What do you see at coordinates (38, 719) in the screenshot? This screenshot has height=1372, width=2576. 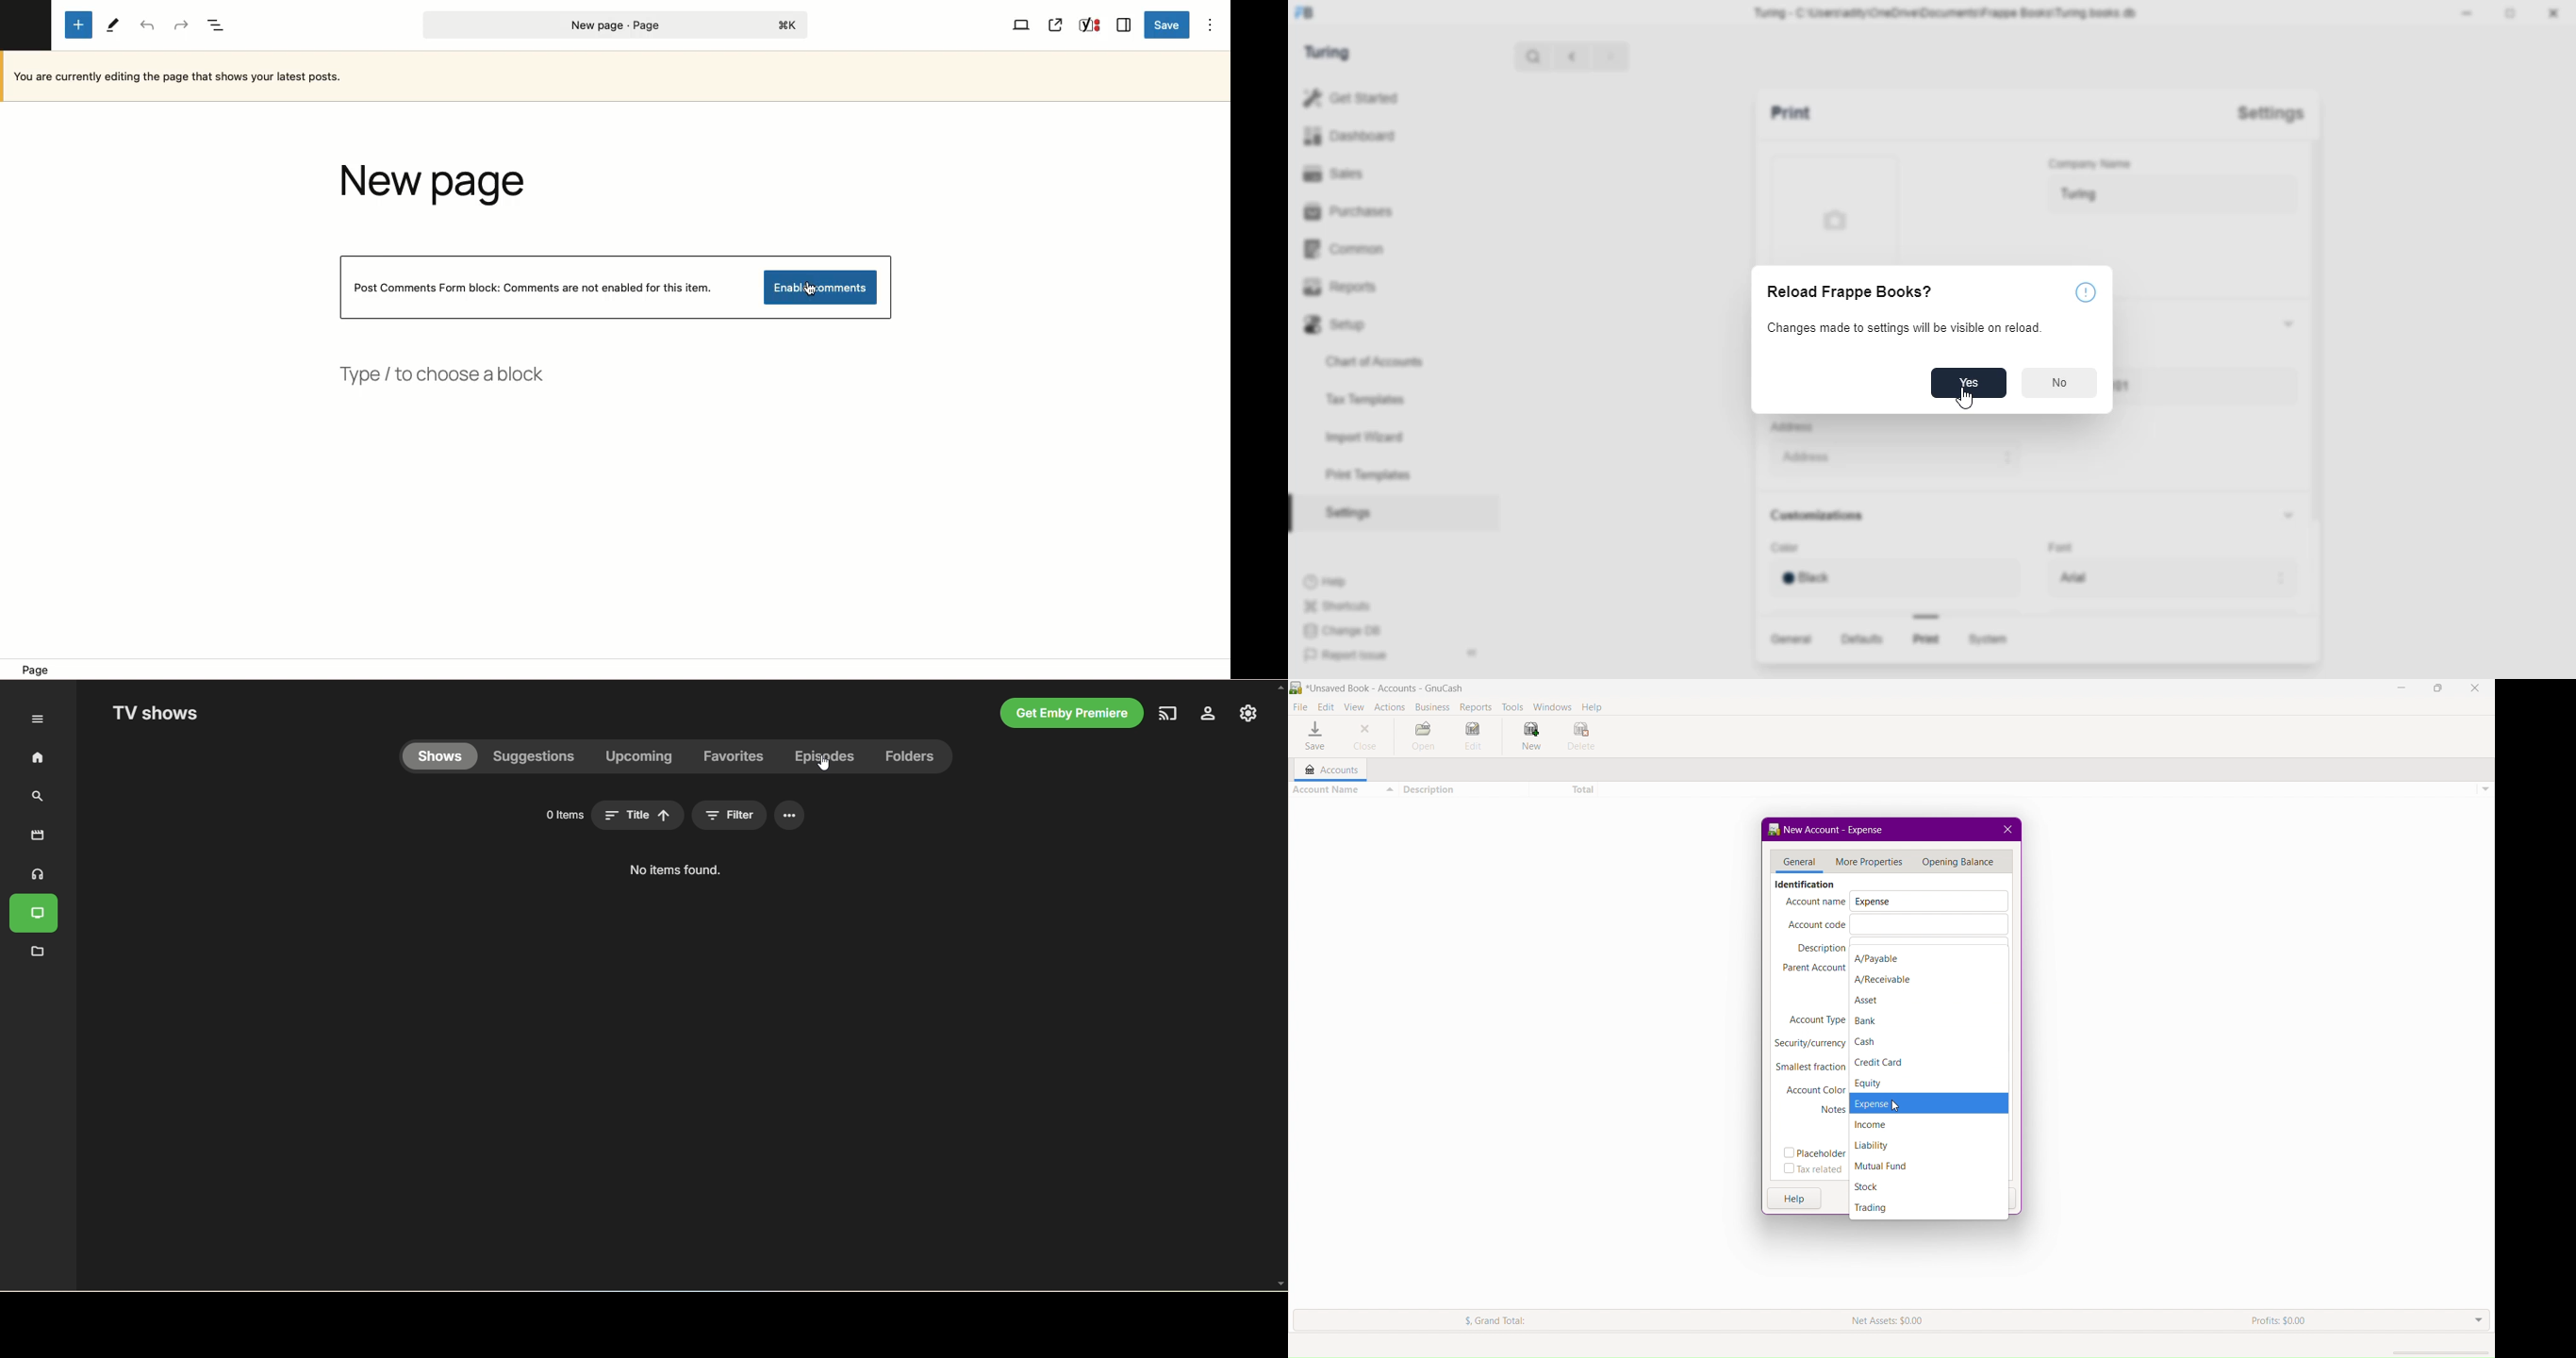 I see `expand` at bounding box center [38, 719].